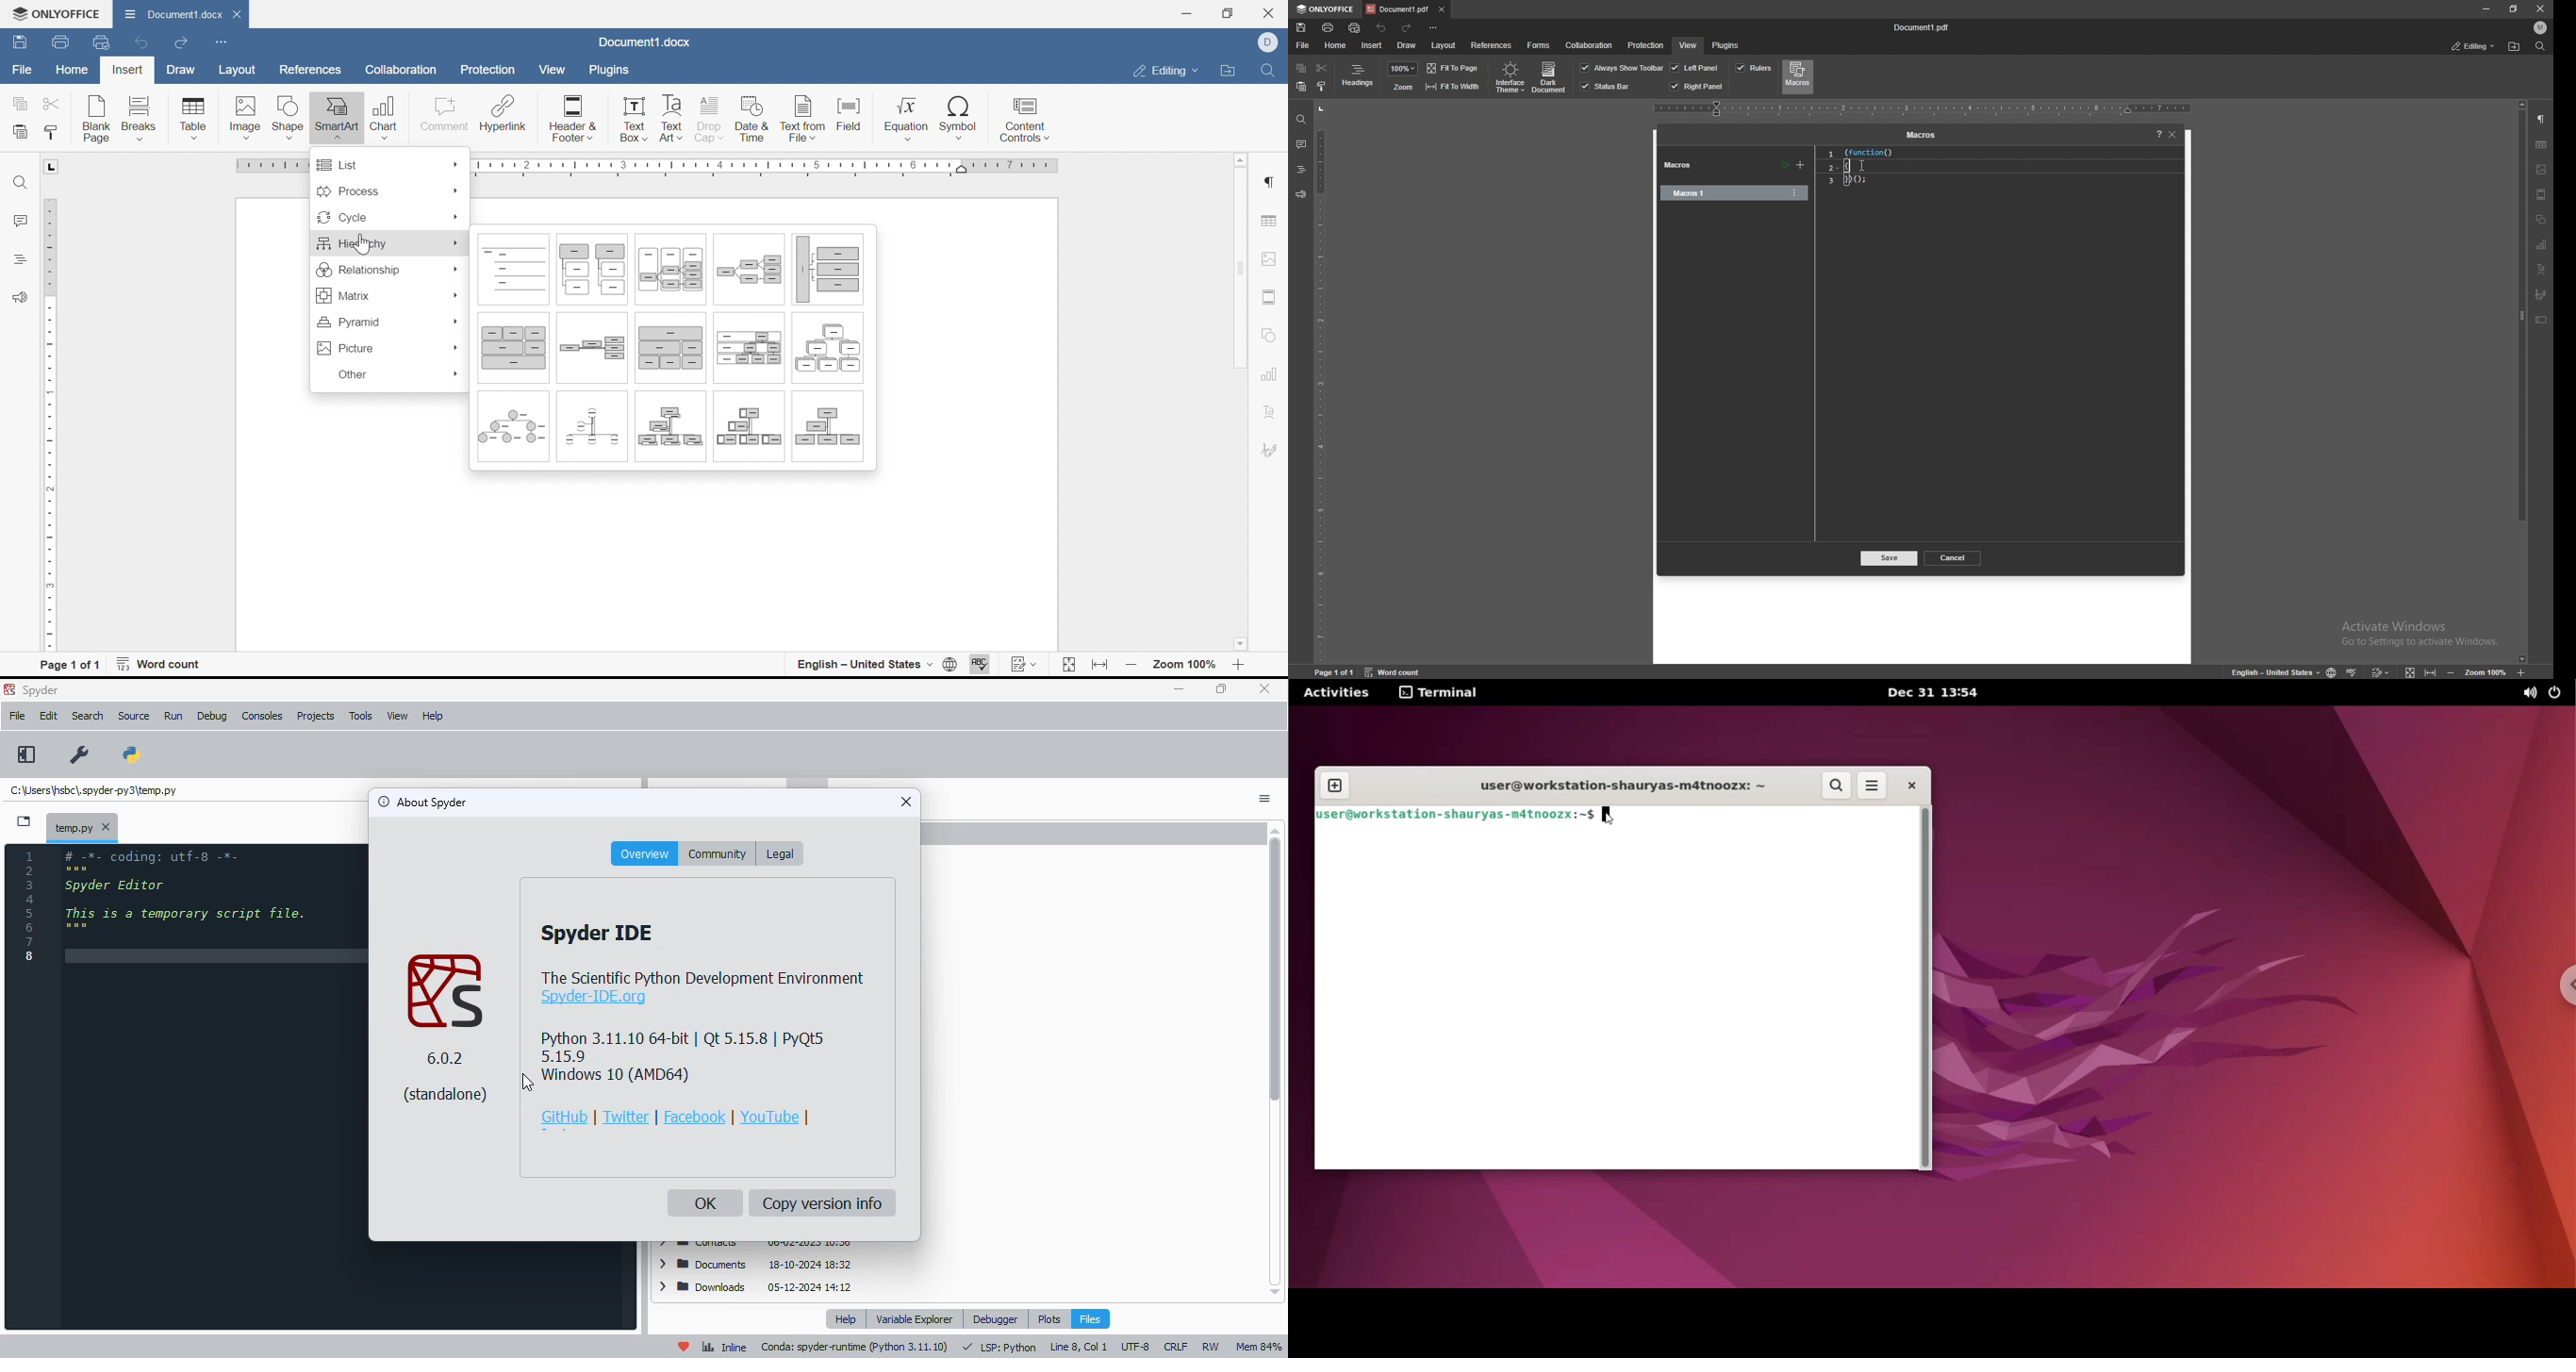 This screenshot has width=2576, height=1372. What do you see at coordinates (41, 690) in the screenshot?
I see `spyder` at bounding box center [41, 690].